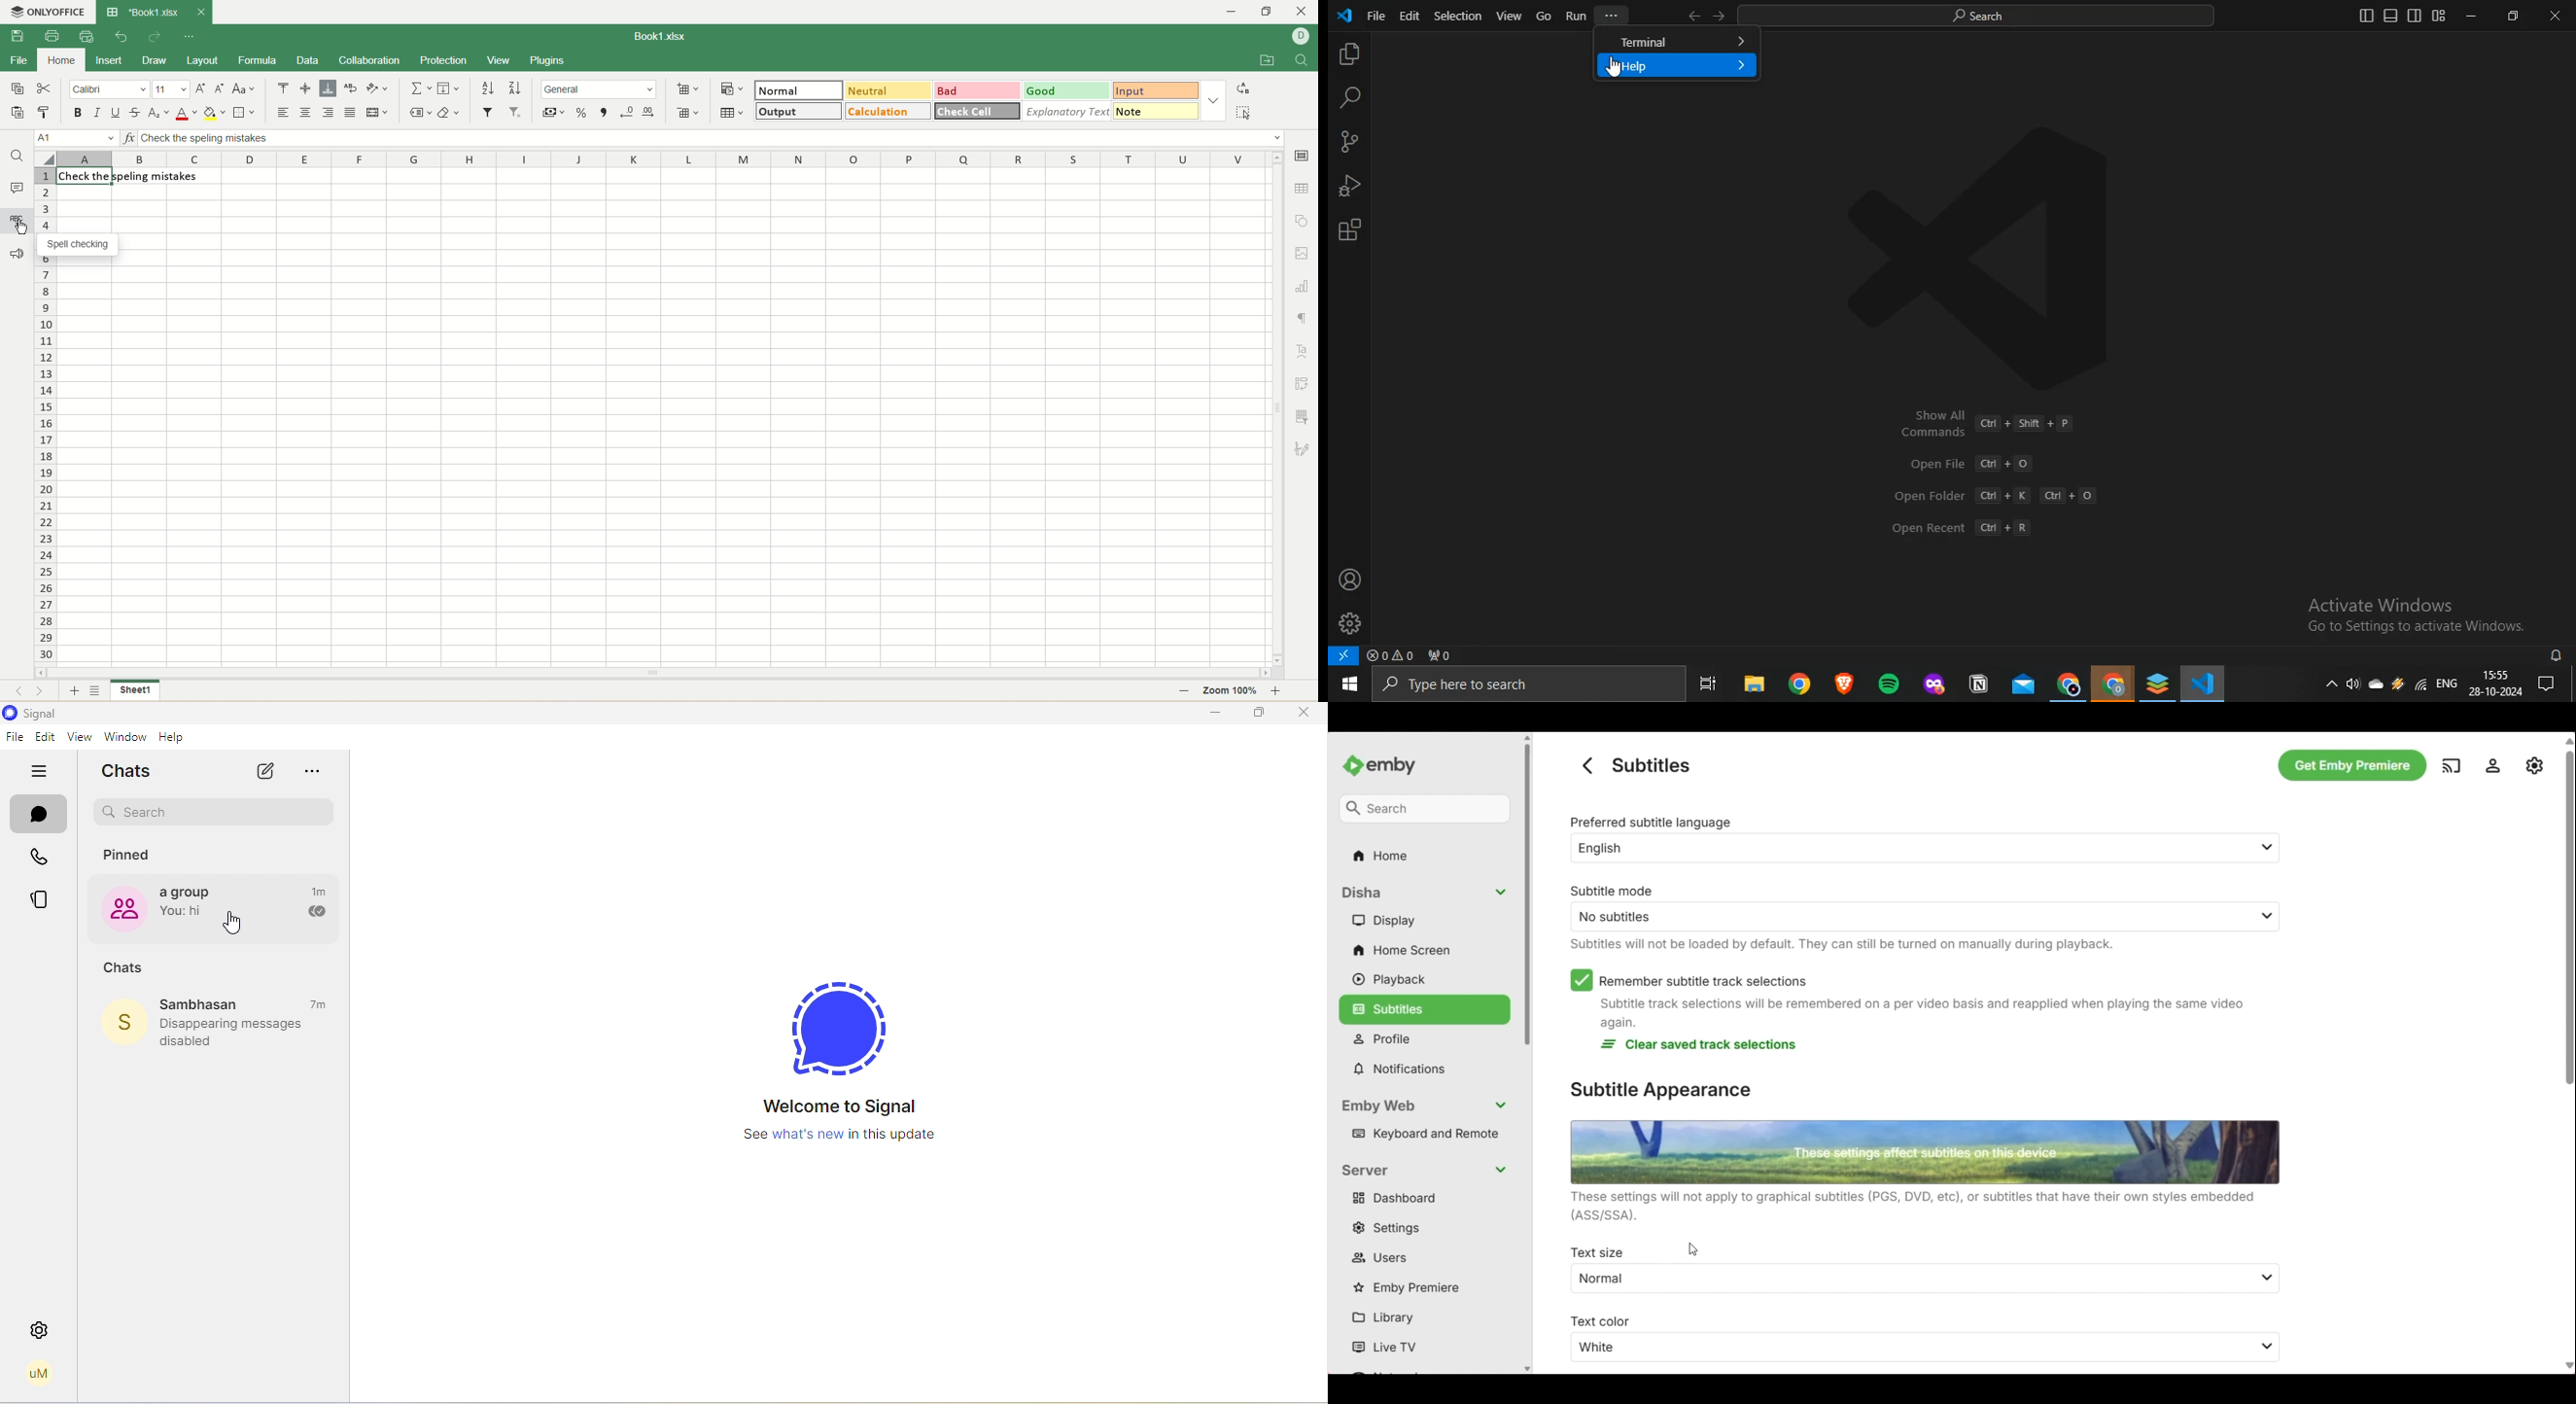 The height and width of the screenshot is (1428, 2576). I want to click on good, so click(1066, 91).